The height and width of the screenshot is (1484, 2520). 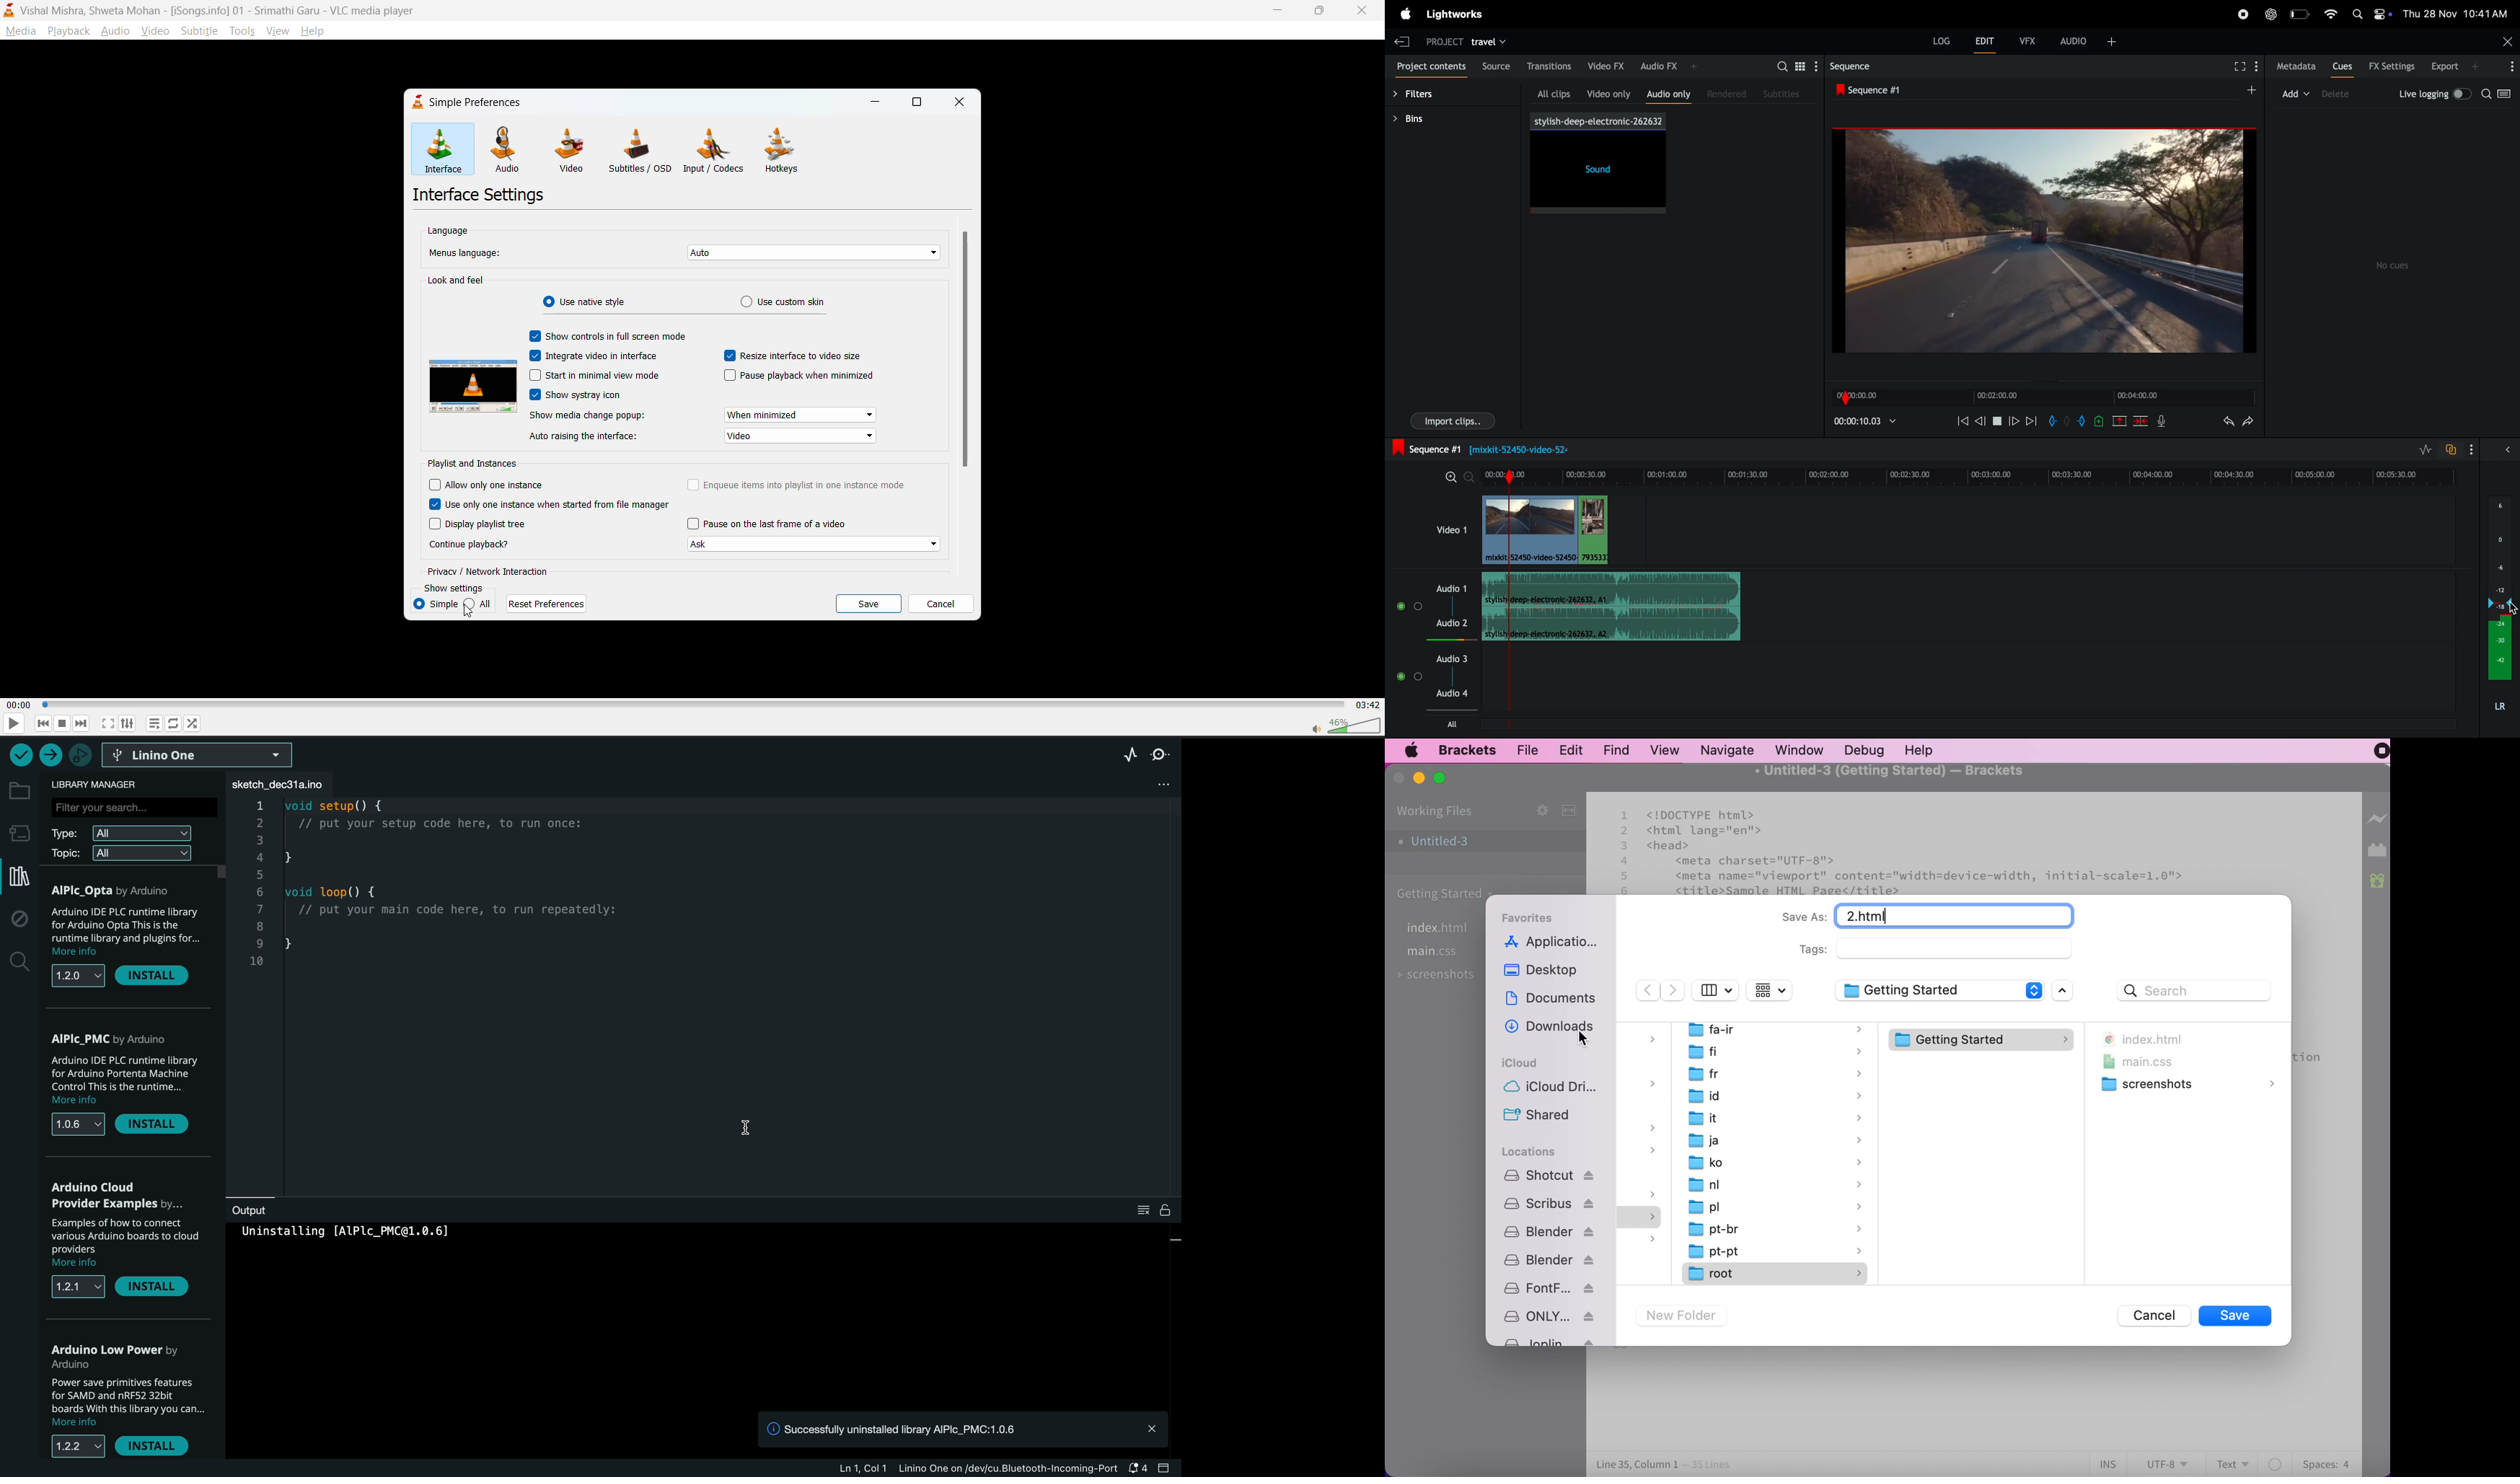 I want to click on root, so click(x=1775, y=1272).